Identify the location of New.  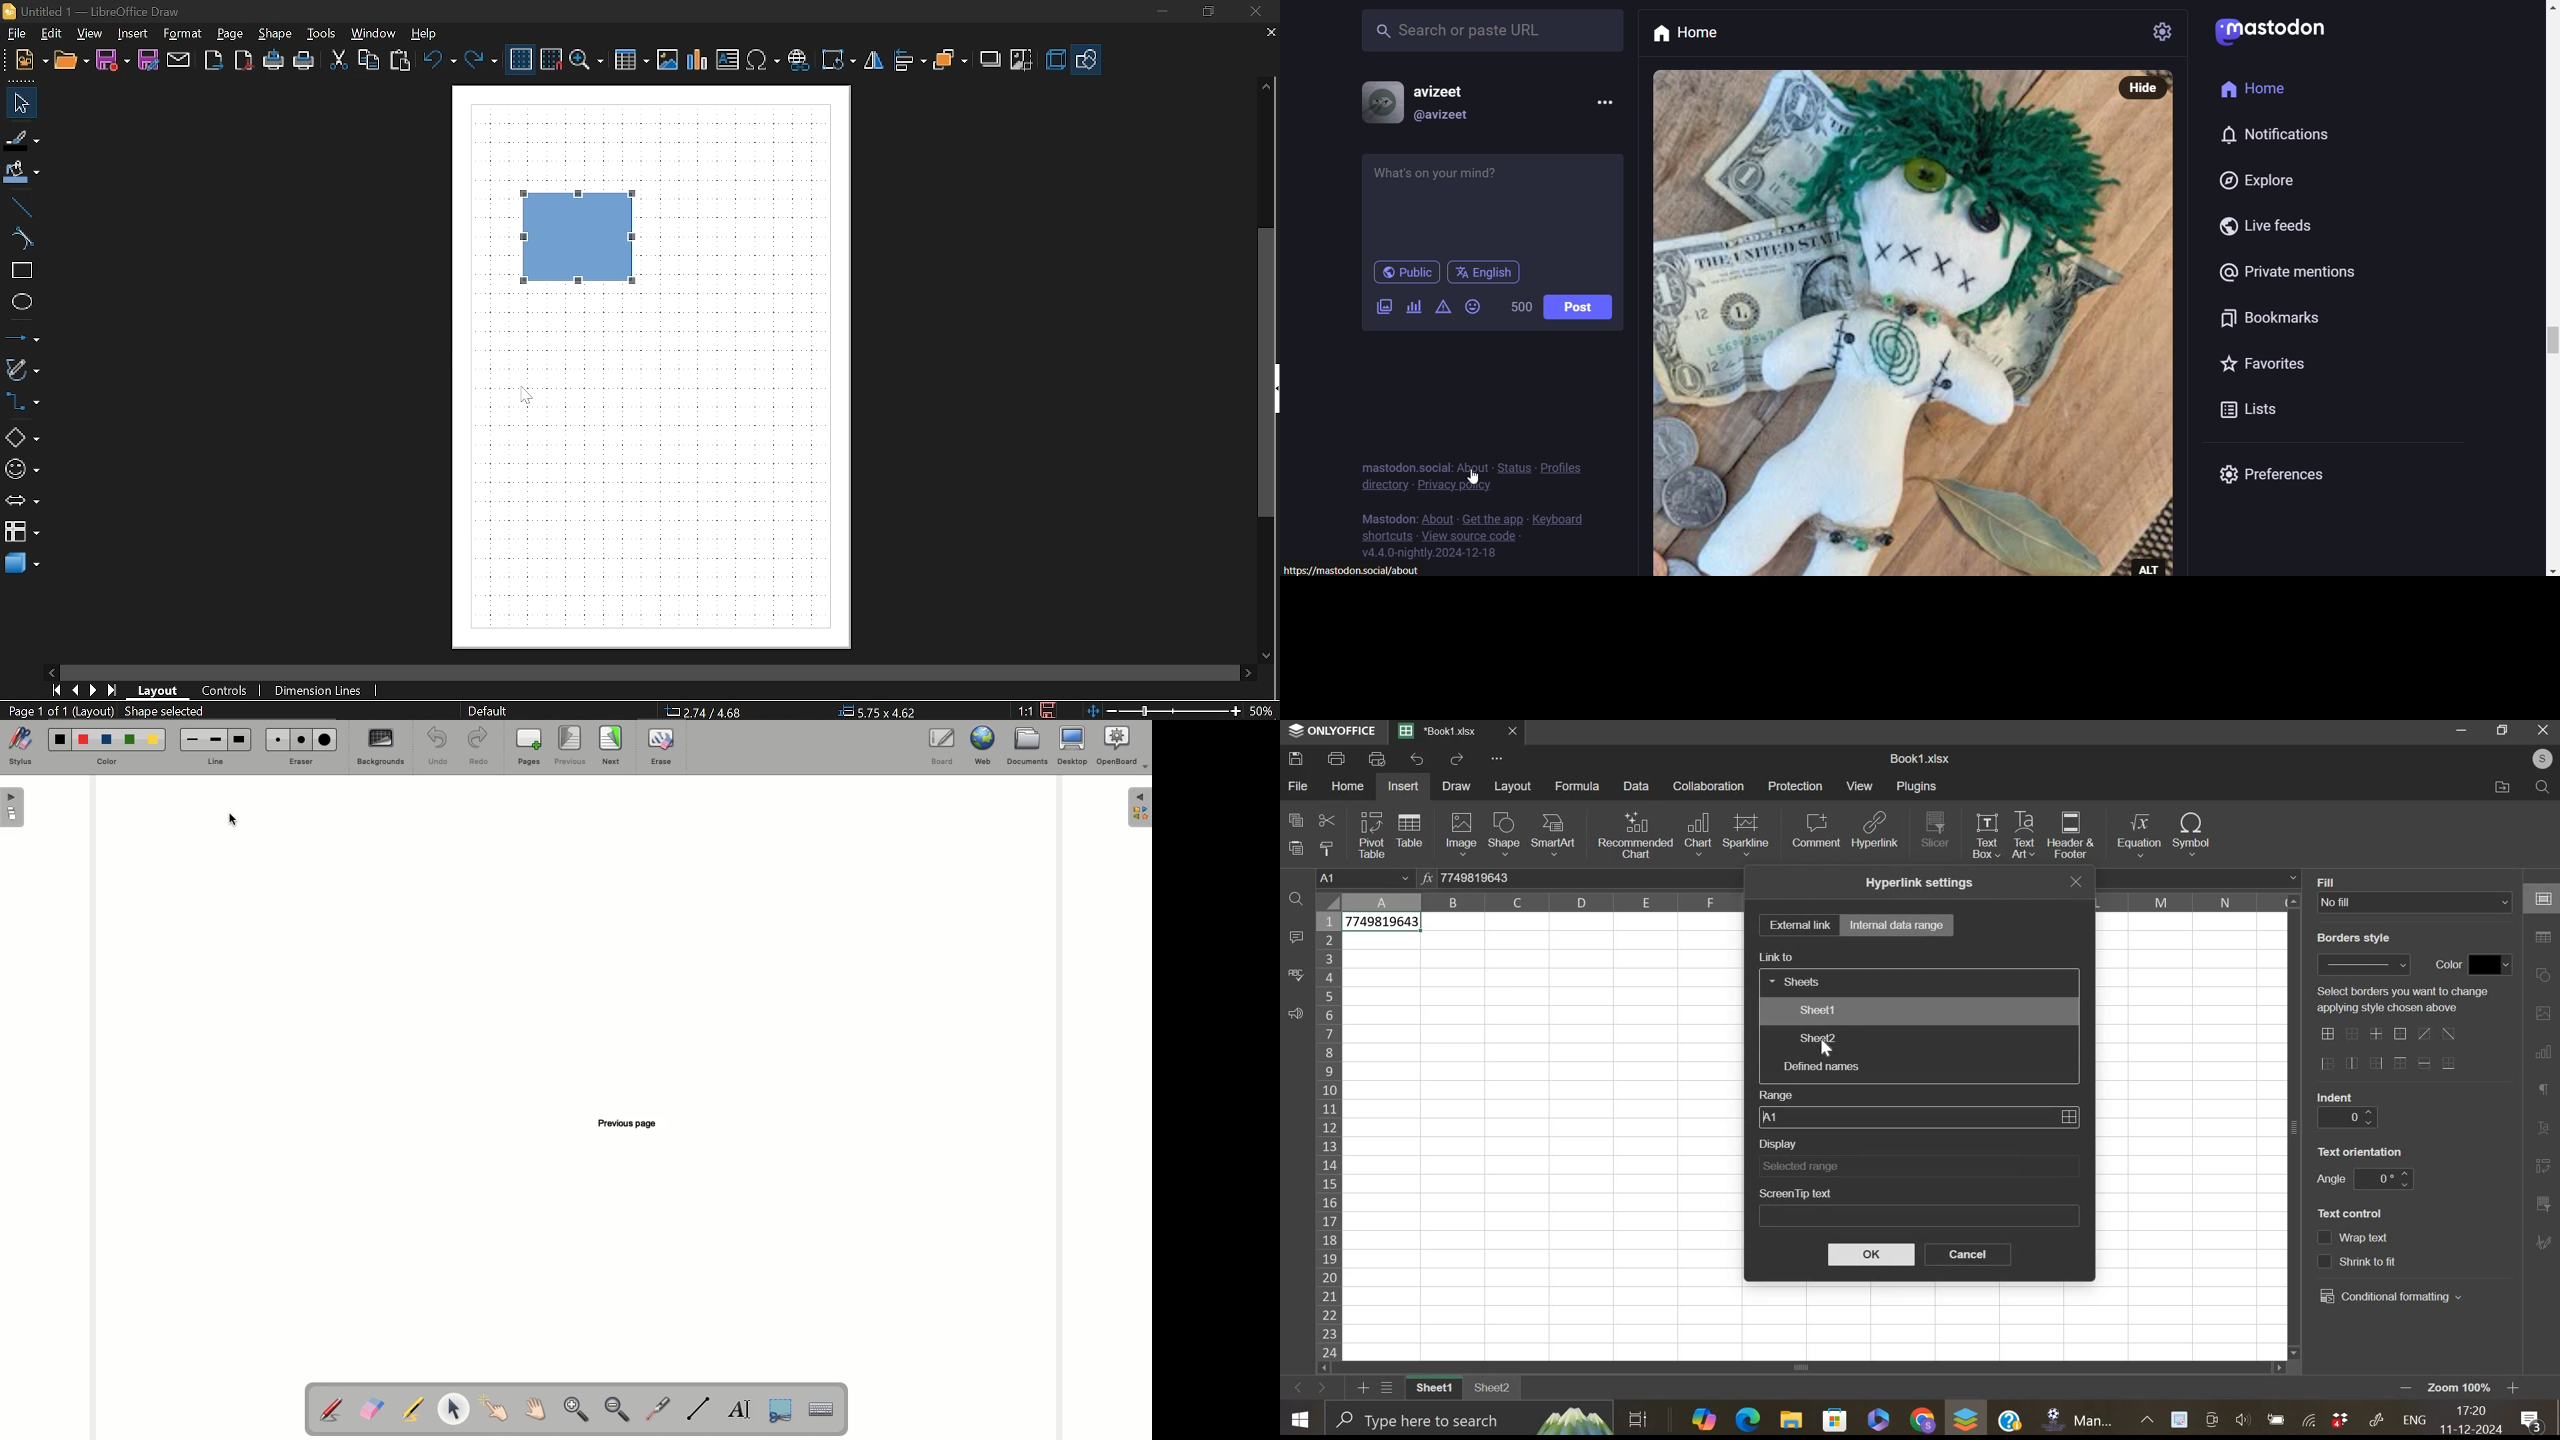
(32, 62).